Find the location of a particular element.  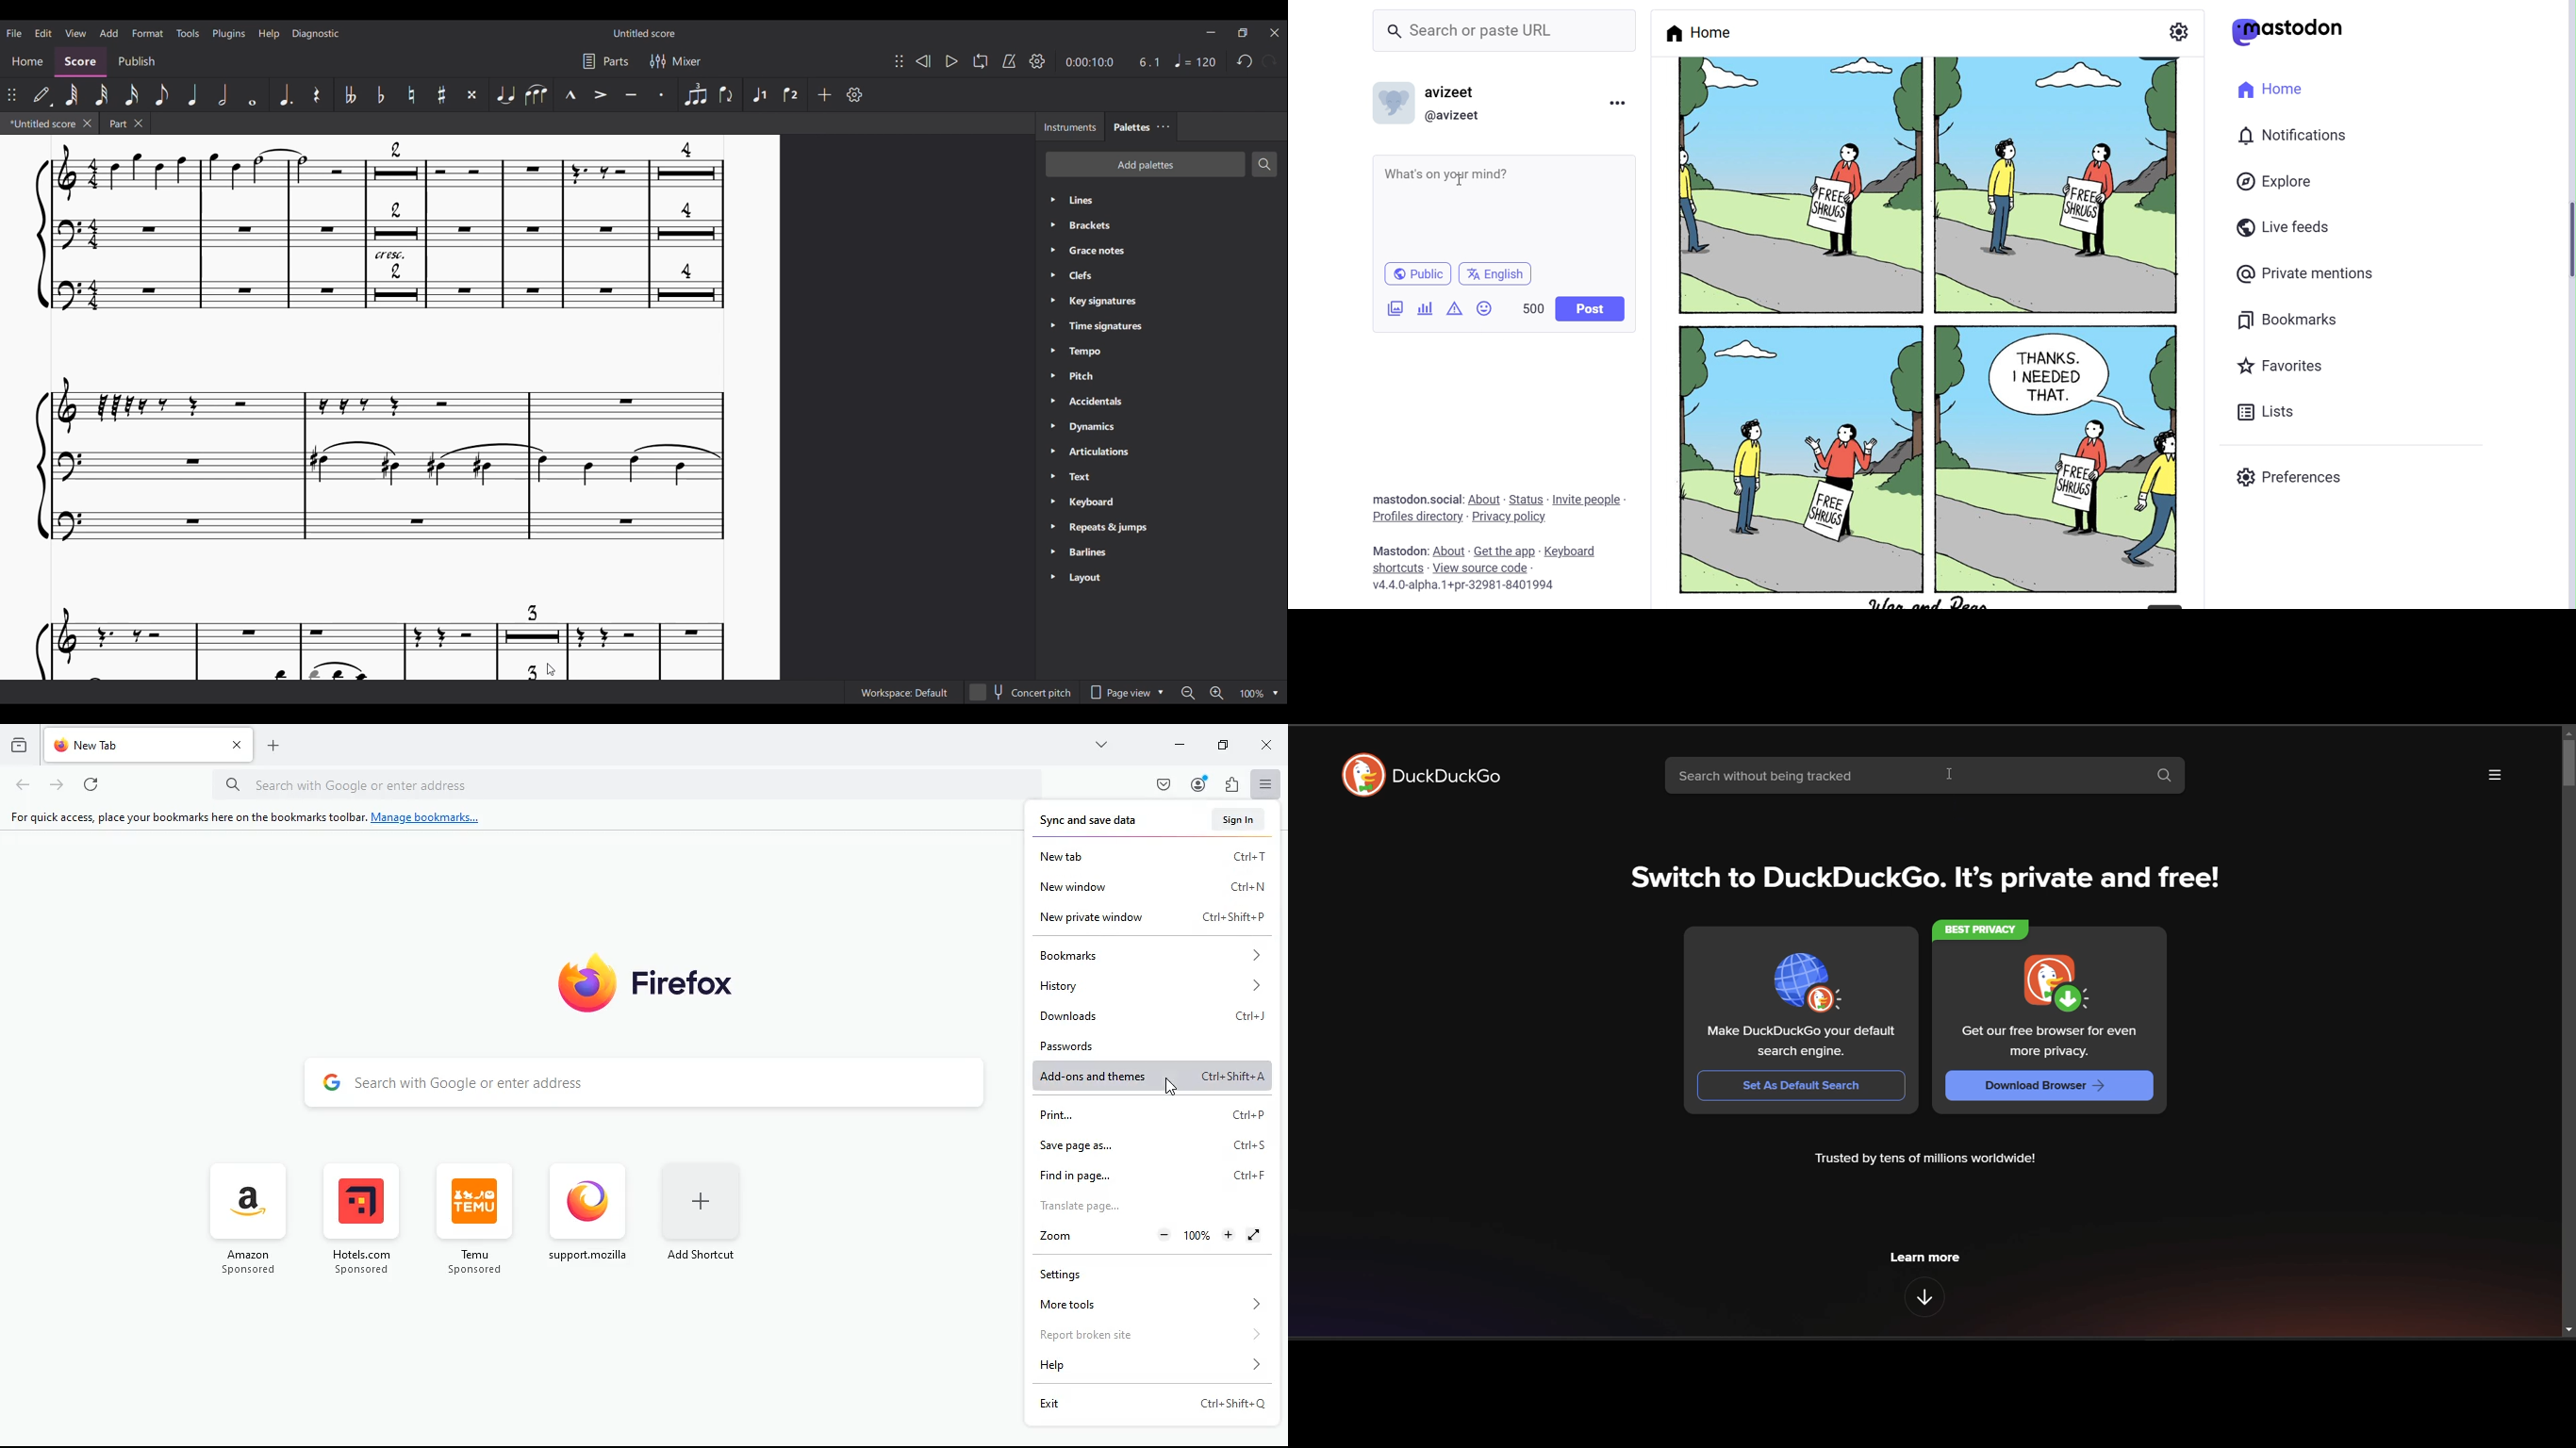

Get the app is located at coordinates (1504, 552).